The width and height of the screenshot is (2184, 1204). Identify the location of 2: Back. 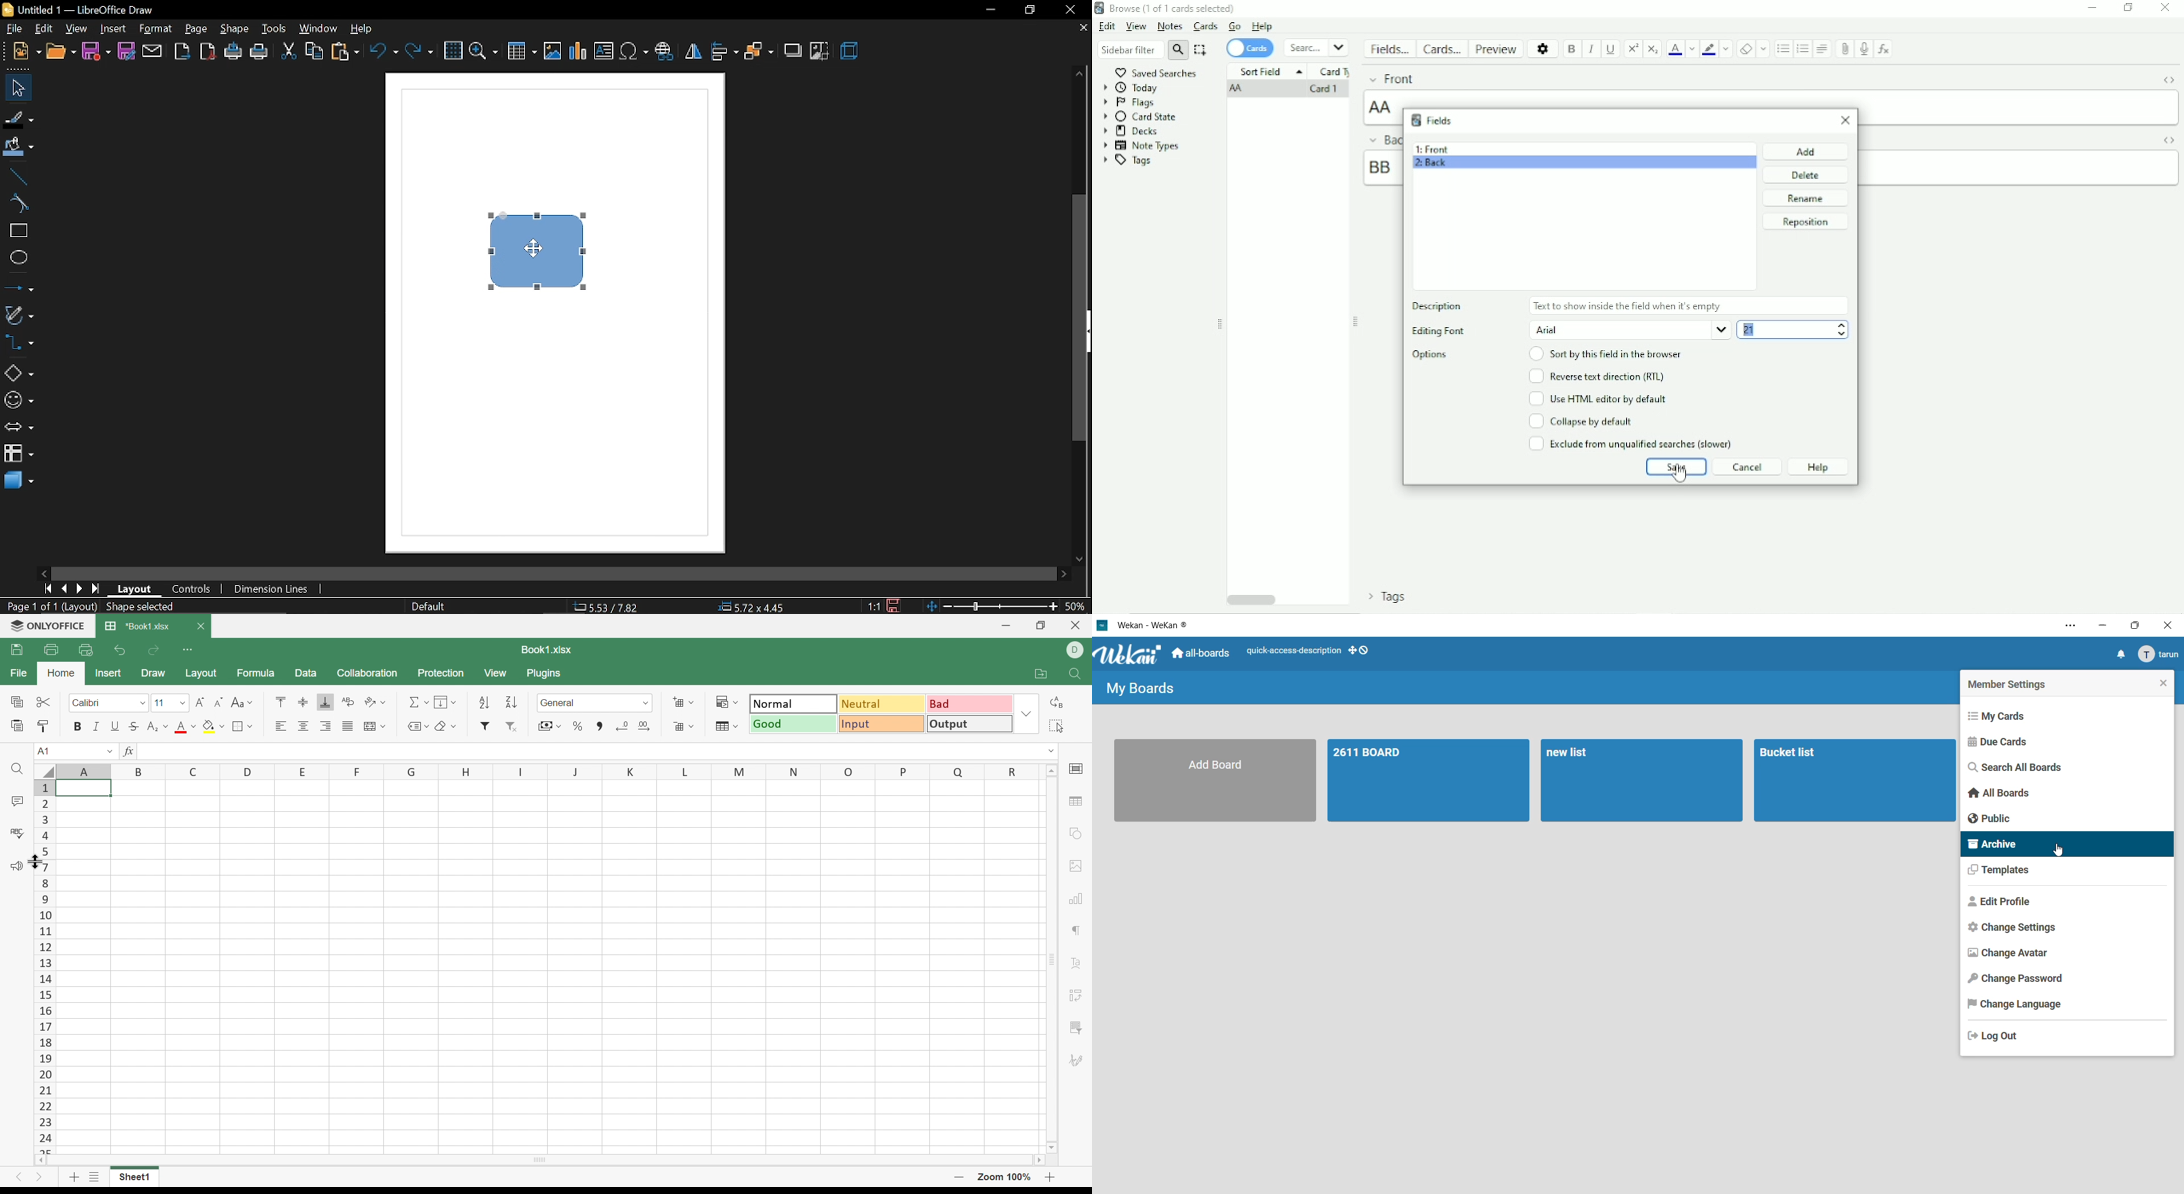
(1431, 165).